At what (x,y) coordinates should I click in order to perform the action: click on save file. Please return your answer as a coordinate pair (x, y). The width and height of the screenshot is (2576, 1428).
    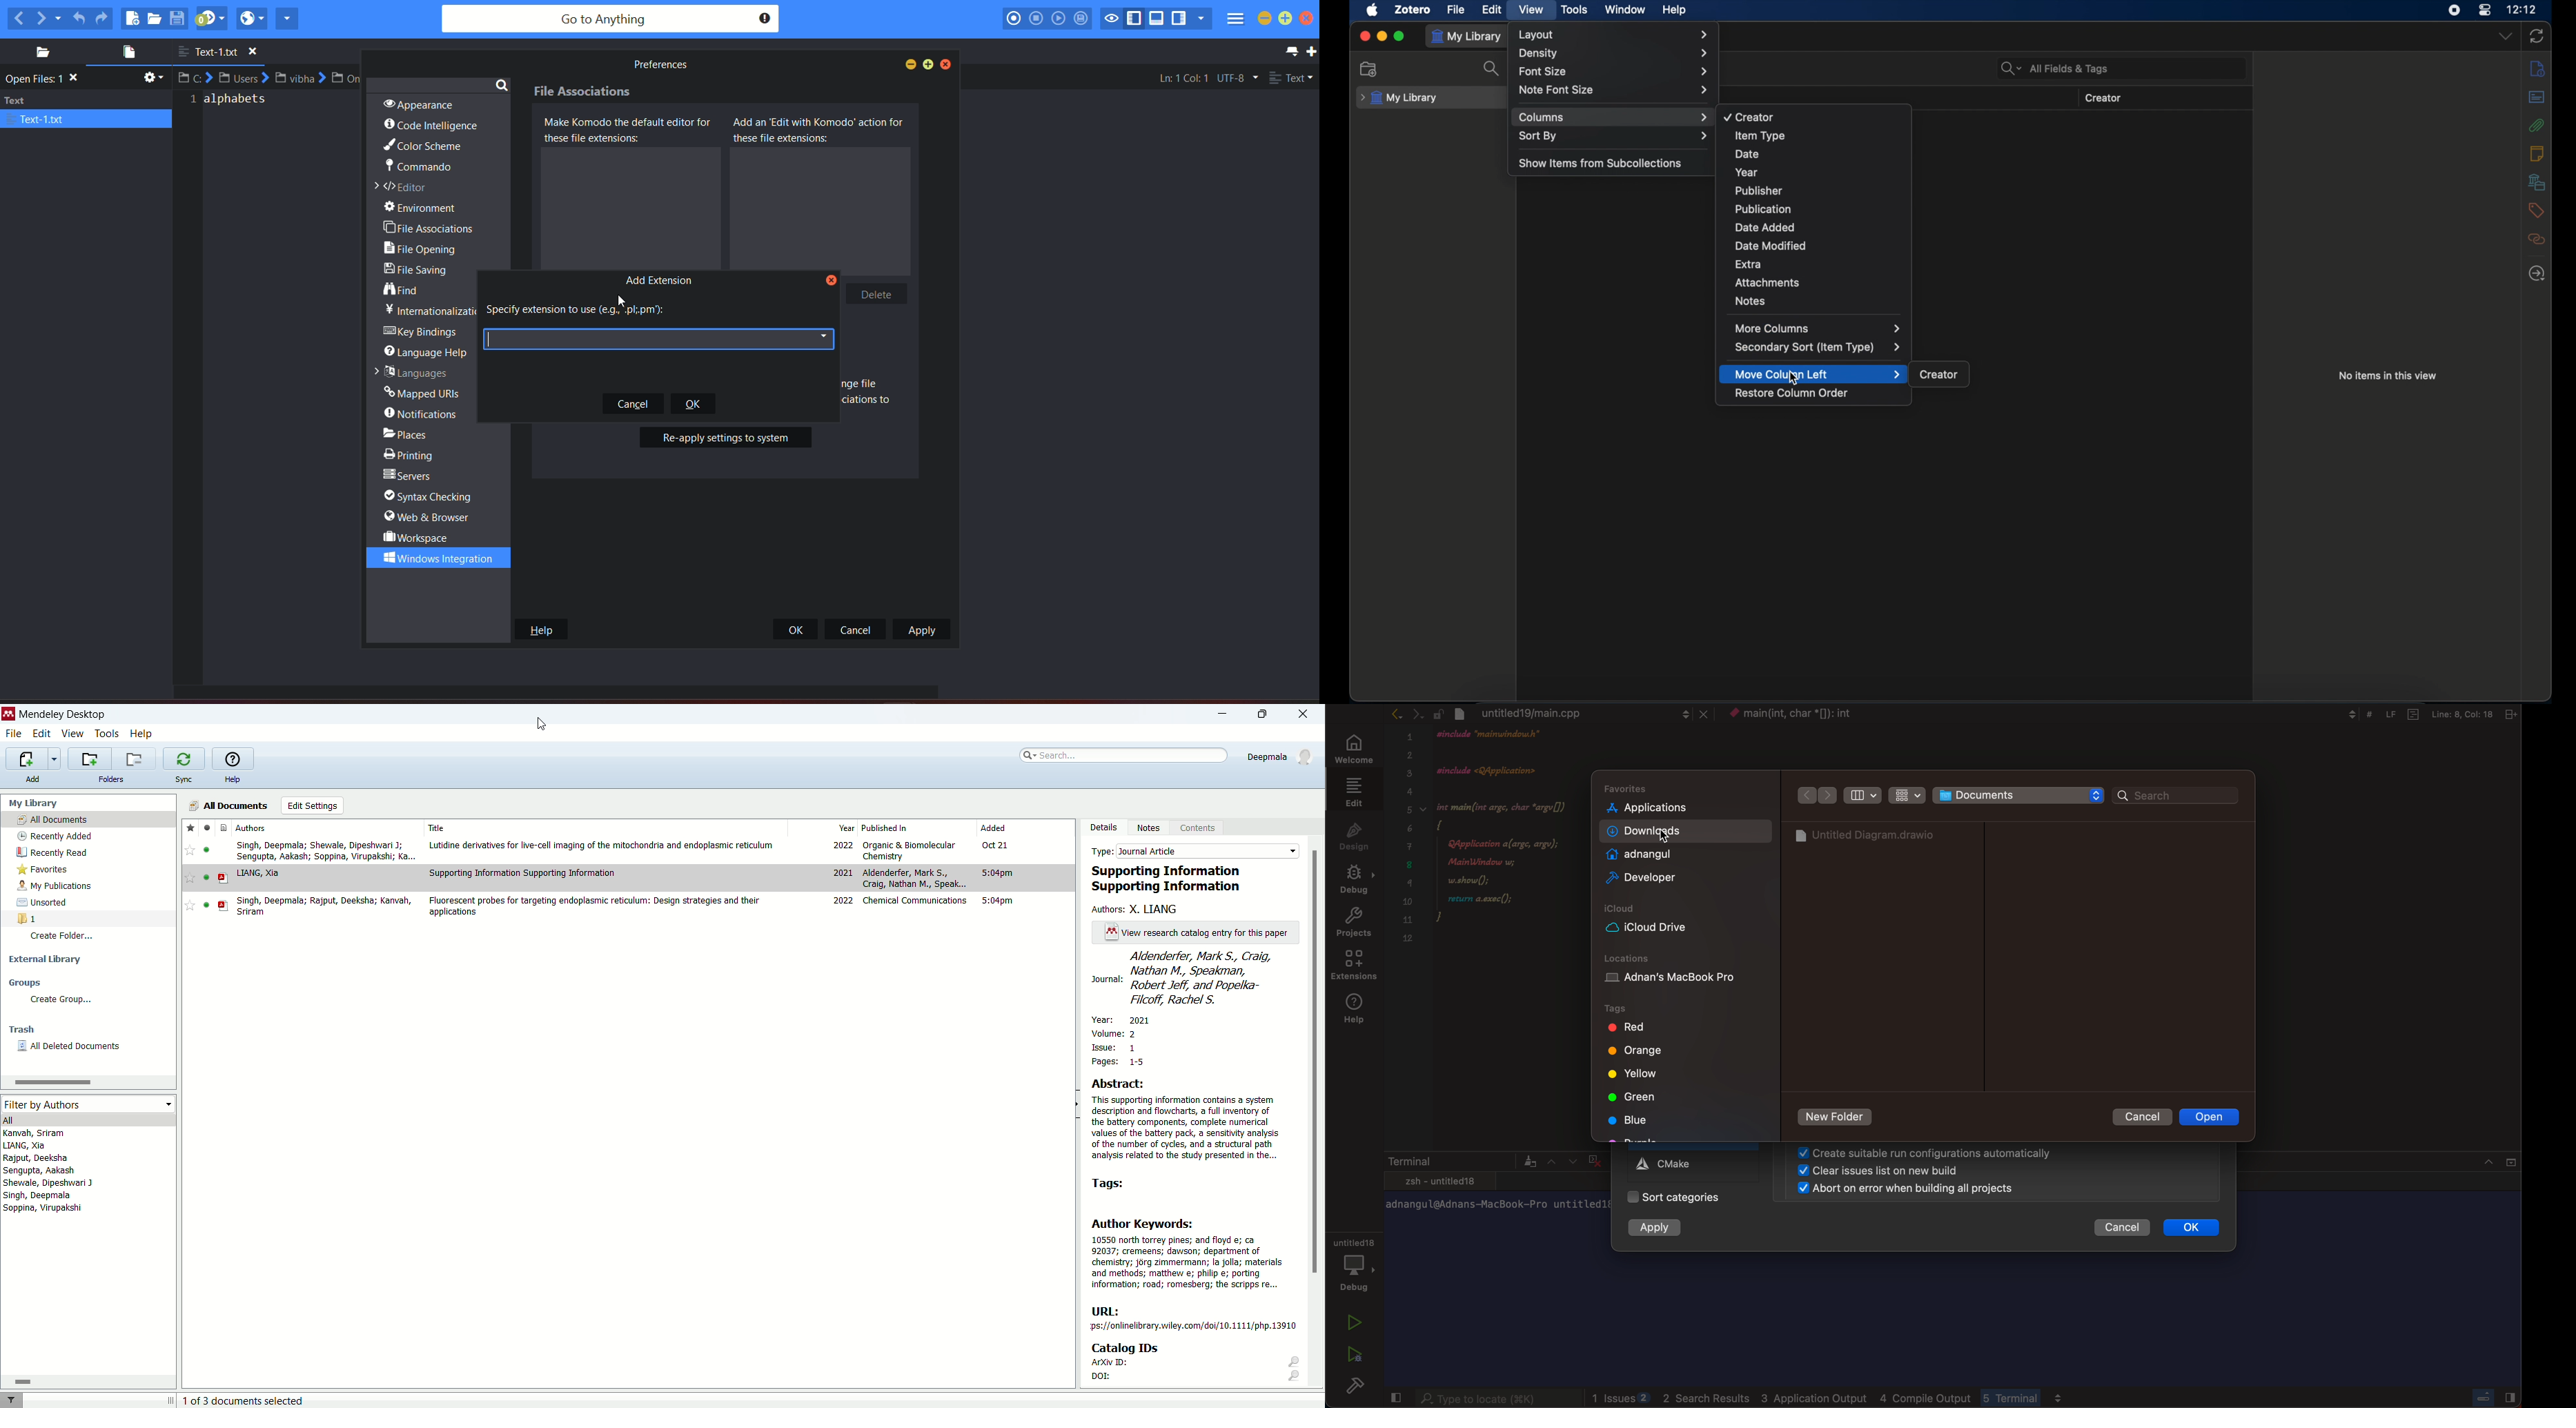
    Looking at the image, I should click on (179, 18).